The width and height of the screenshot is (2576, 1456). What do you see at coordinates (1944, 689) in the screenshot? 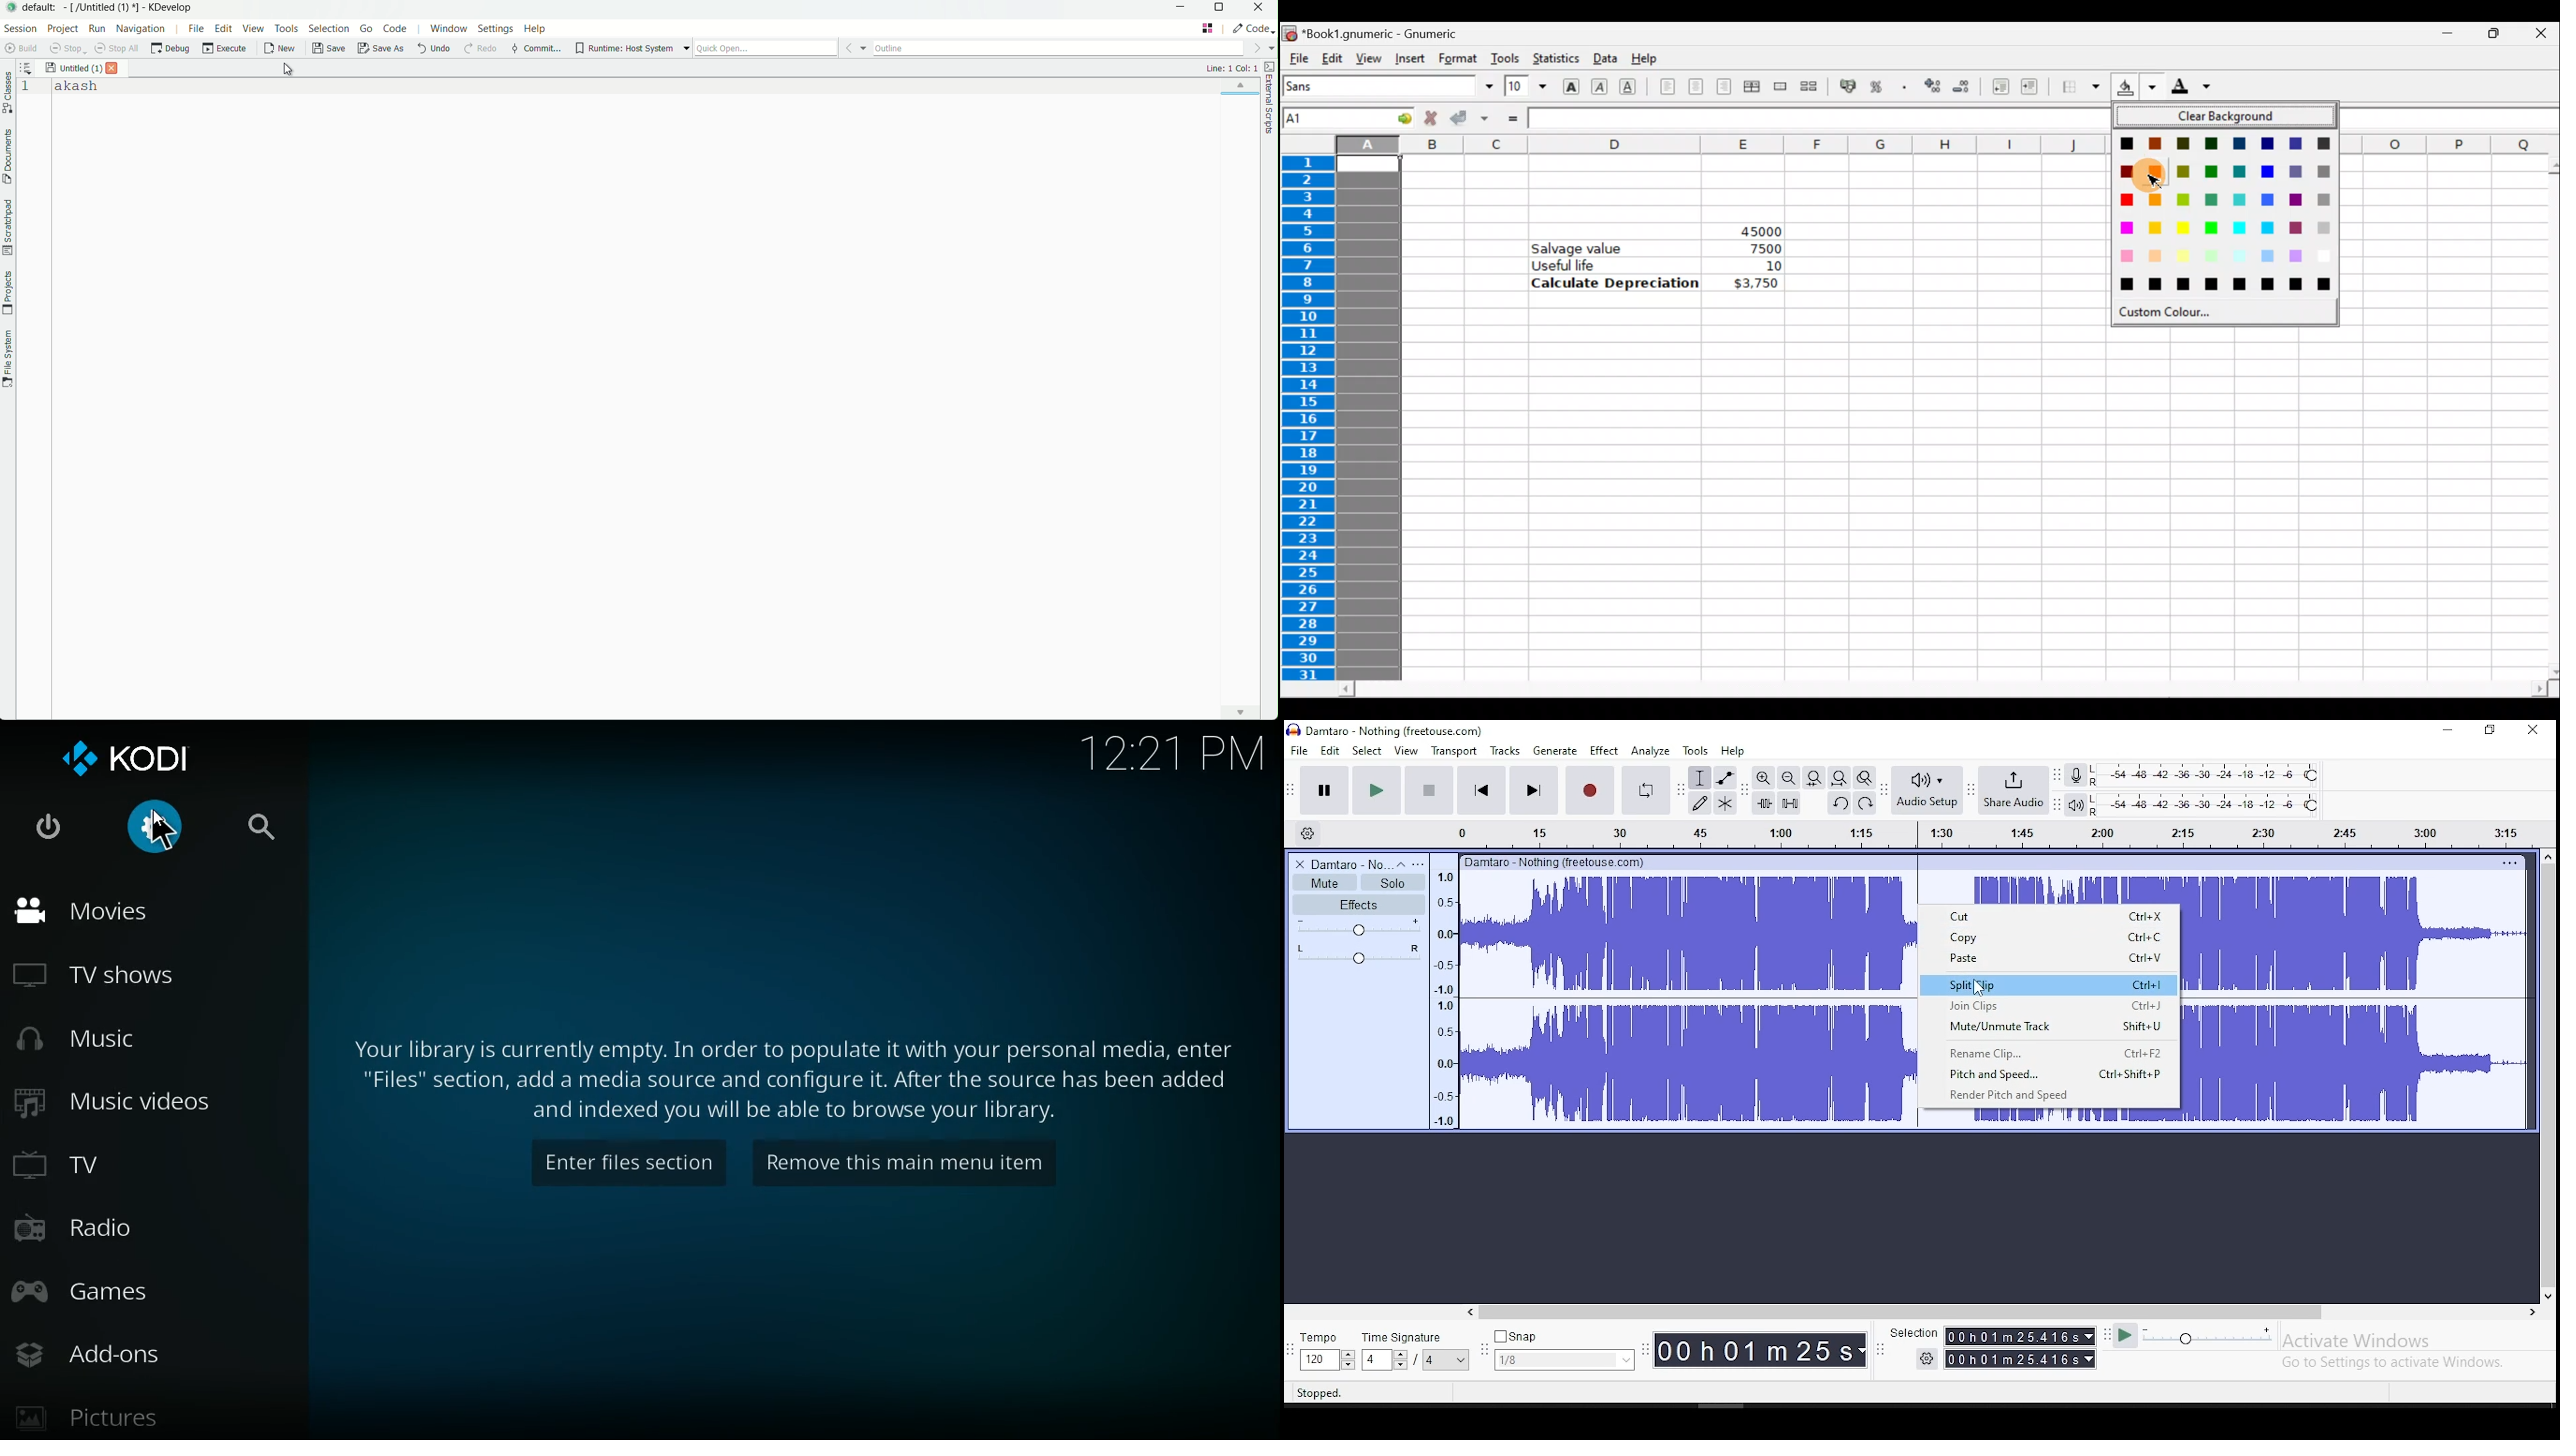
I see `Scroll bar` at bounding box center [1944, 689].